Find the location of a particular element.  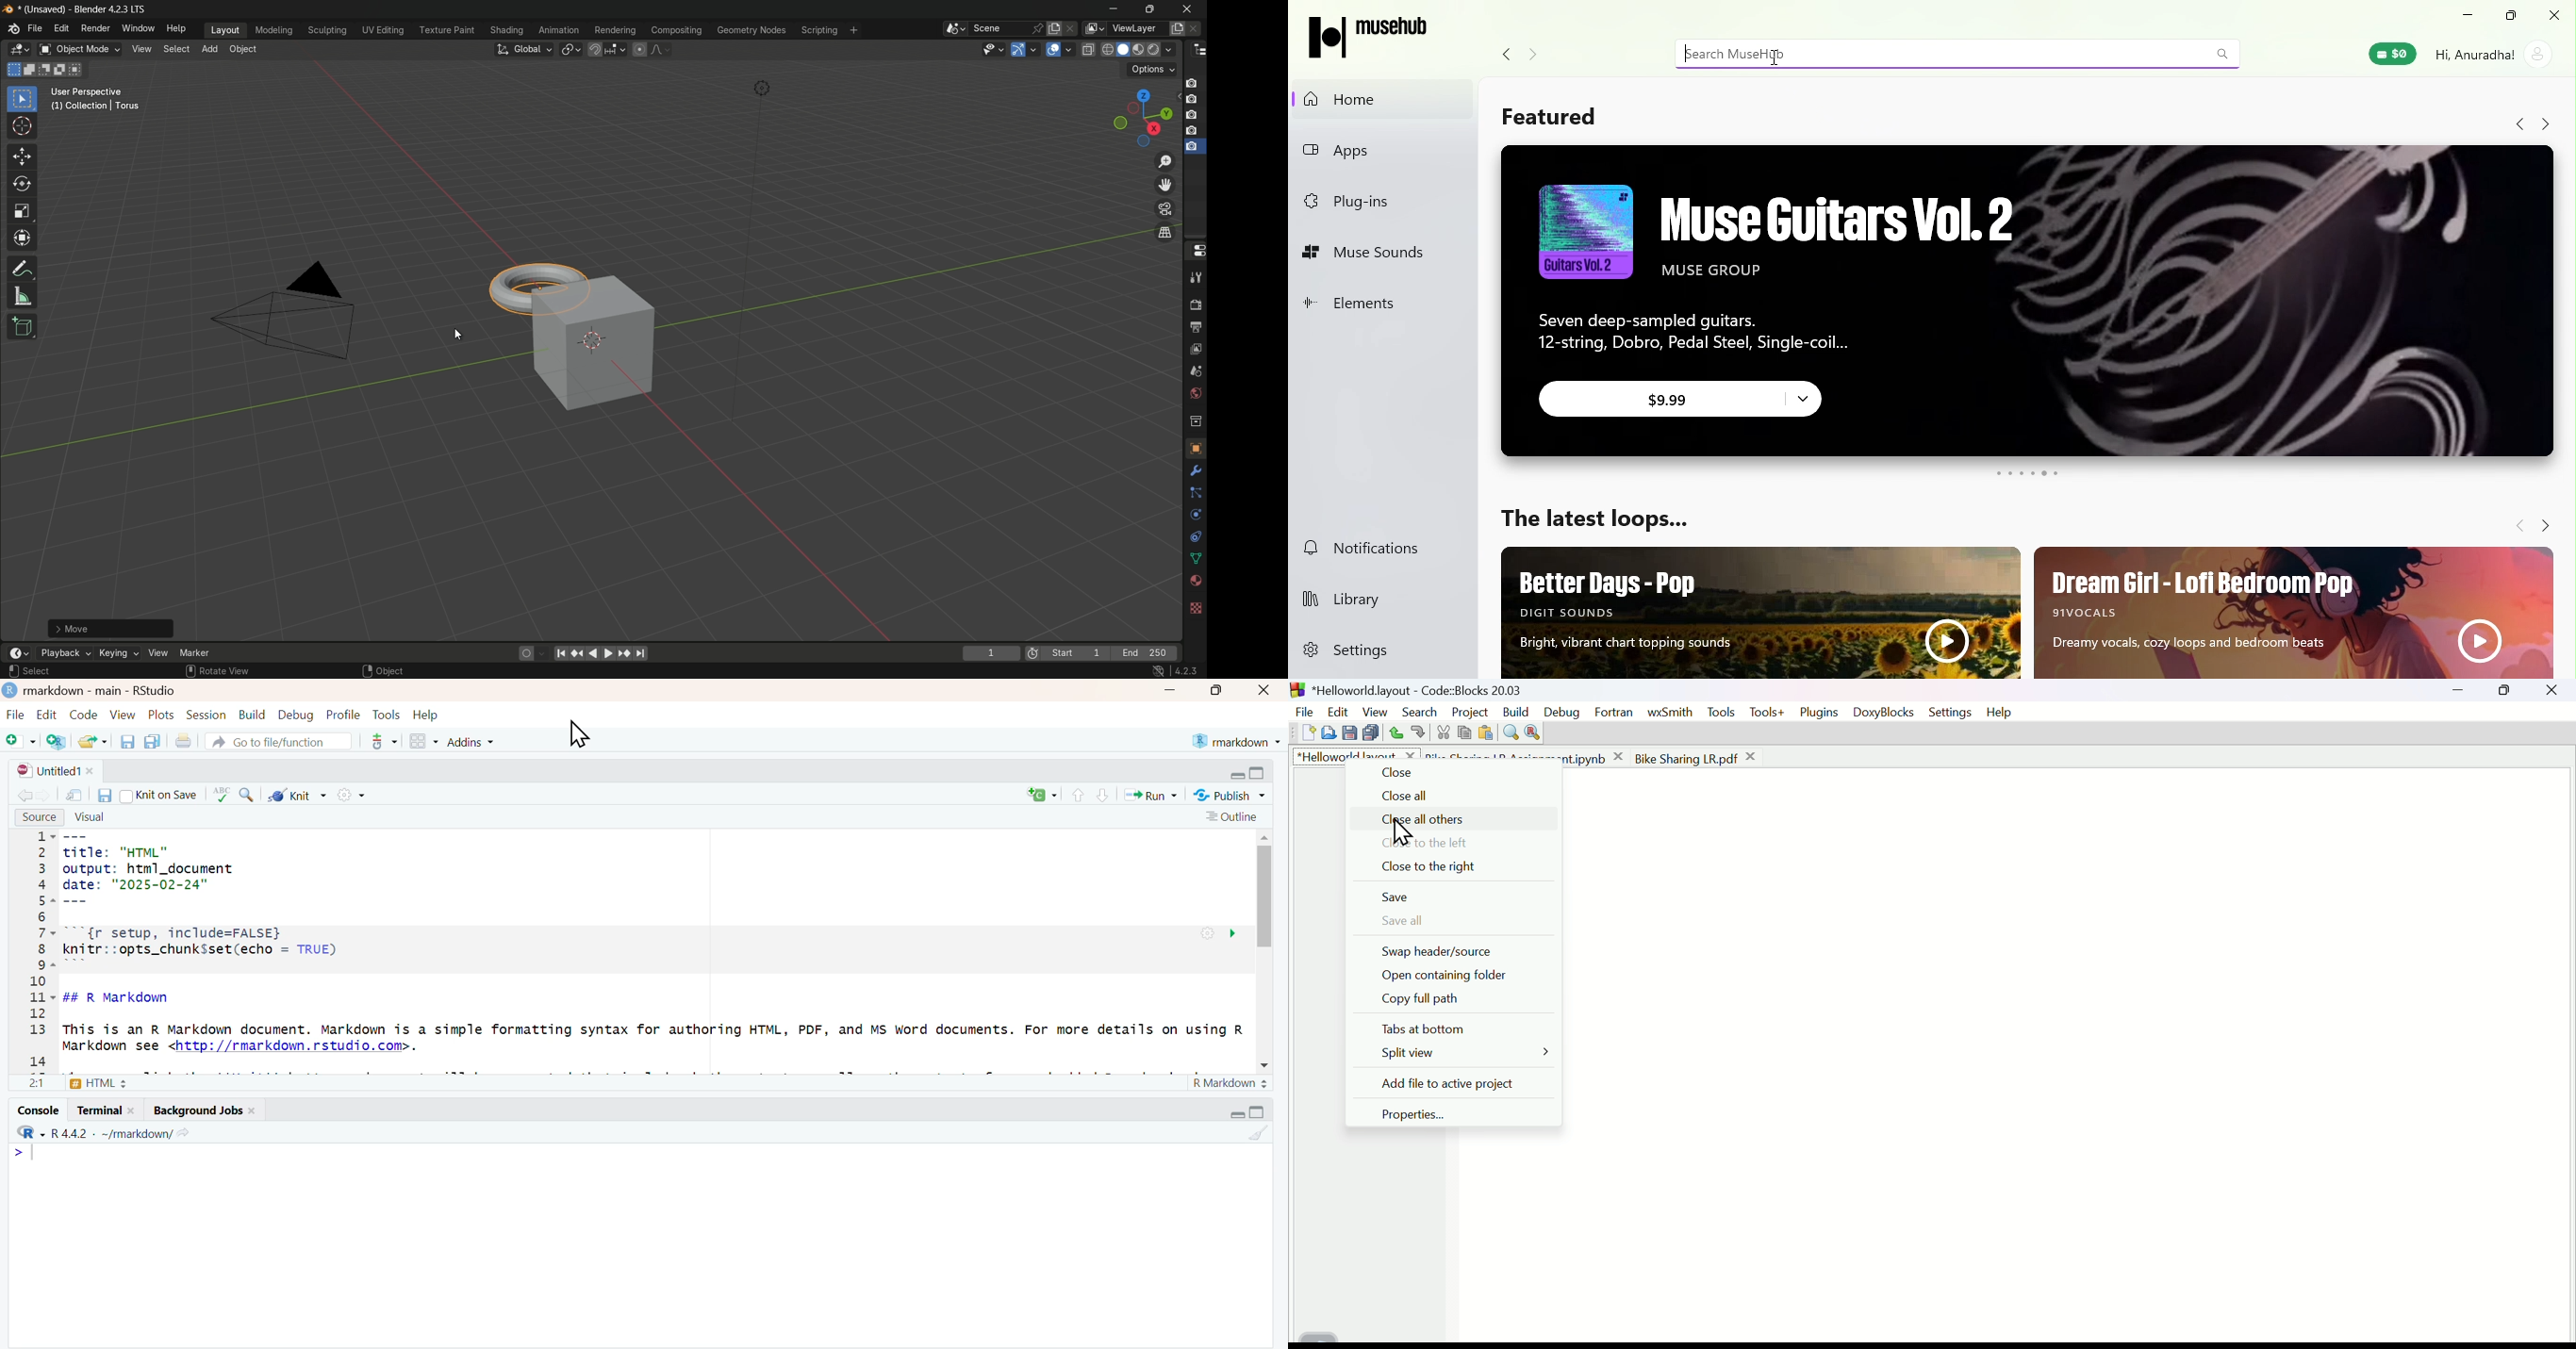

Session is located at coordinates (207, 715).